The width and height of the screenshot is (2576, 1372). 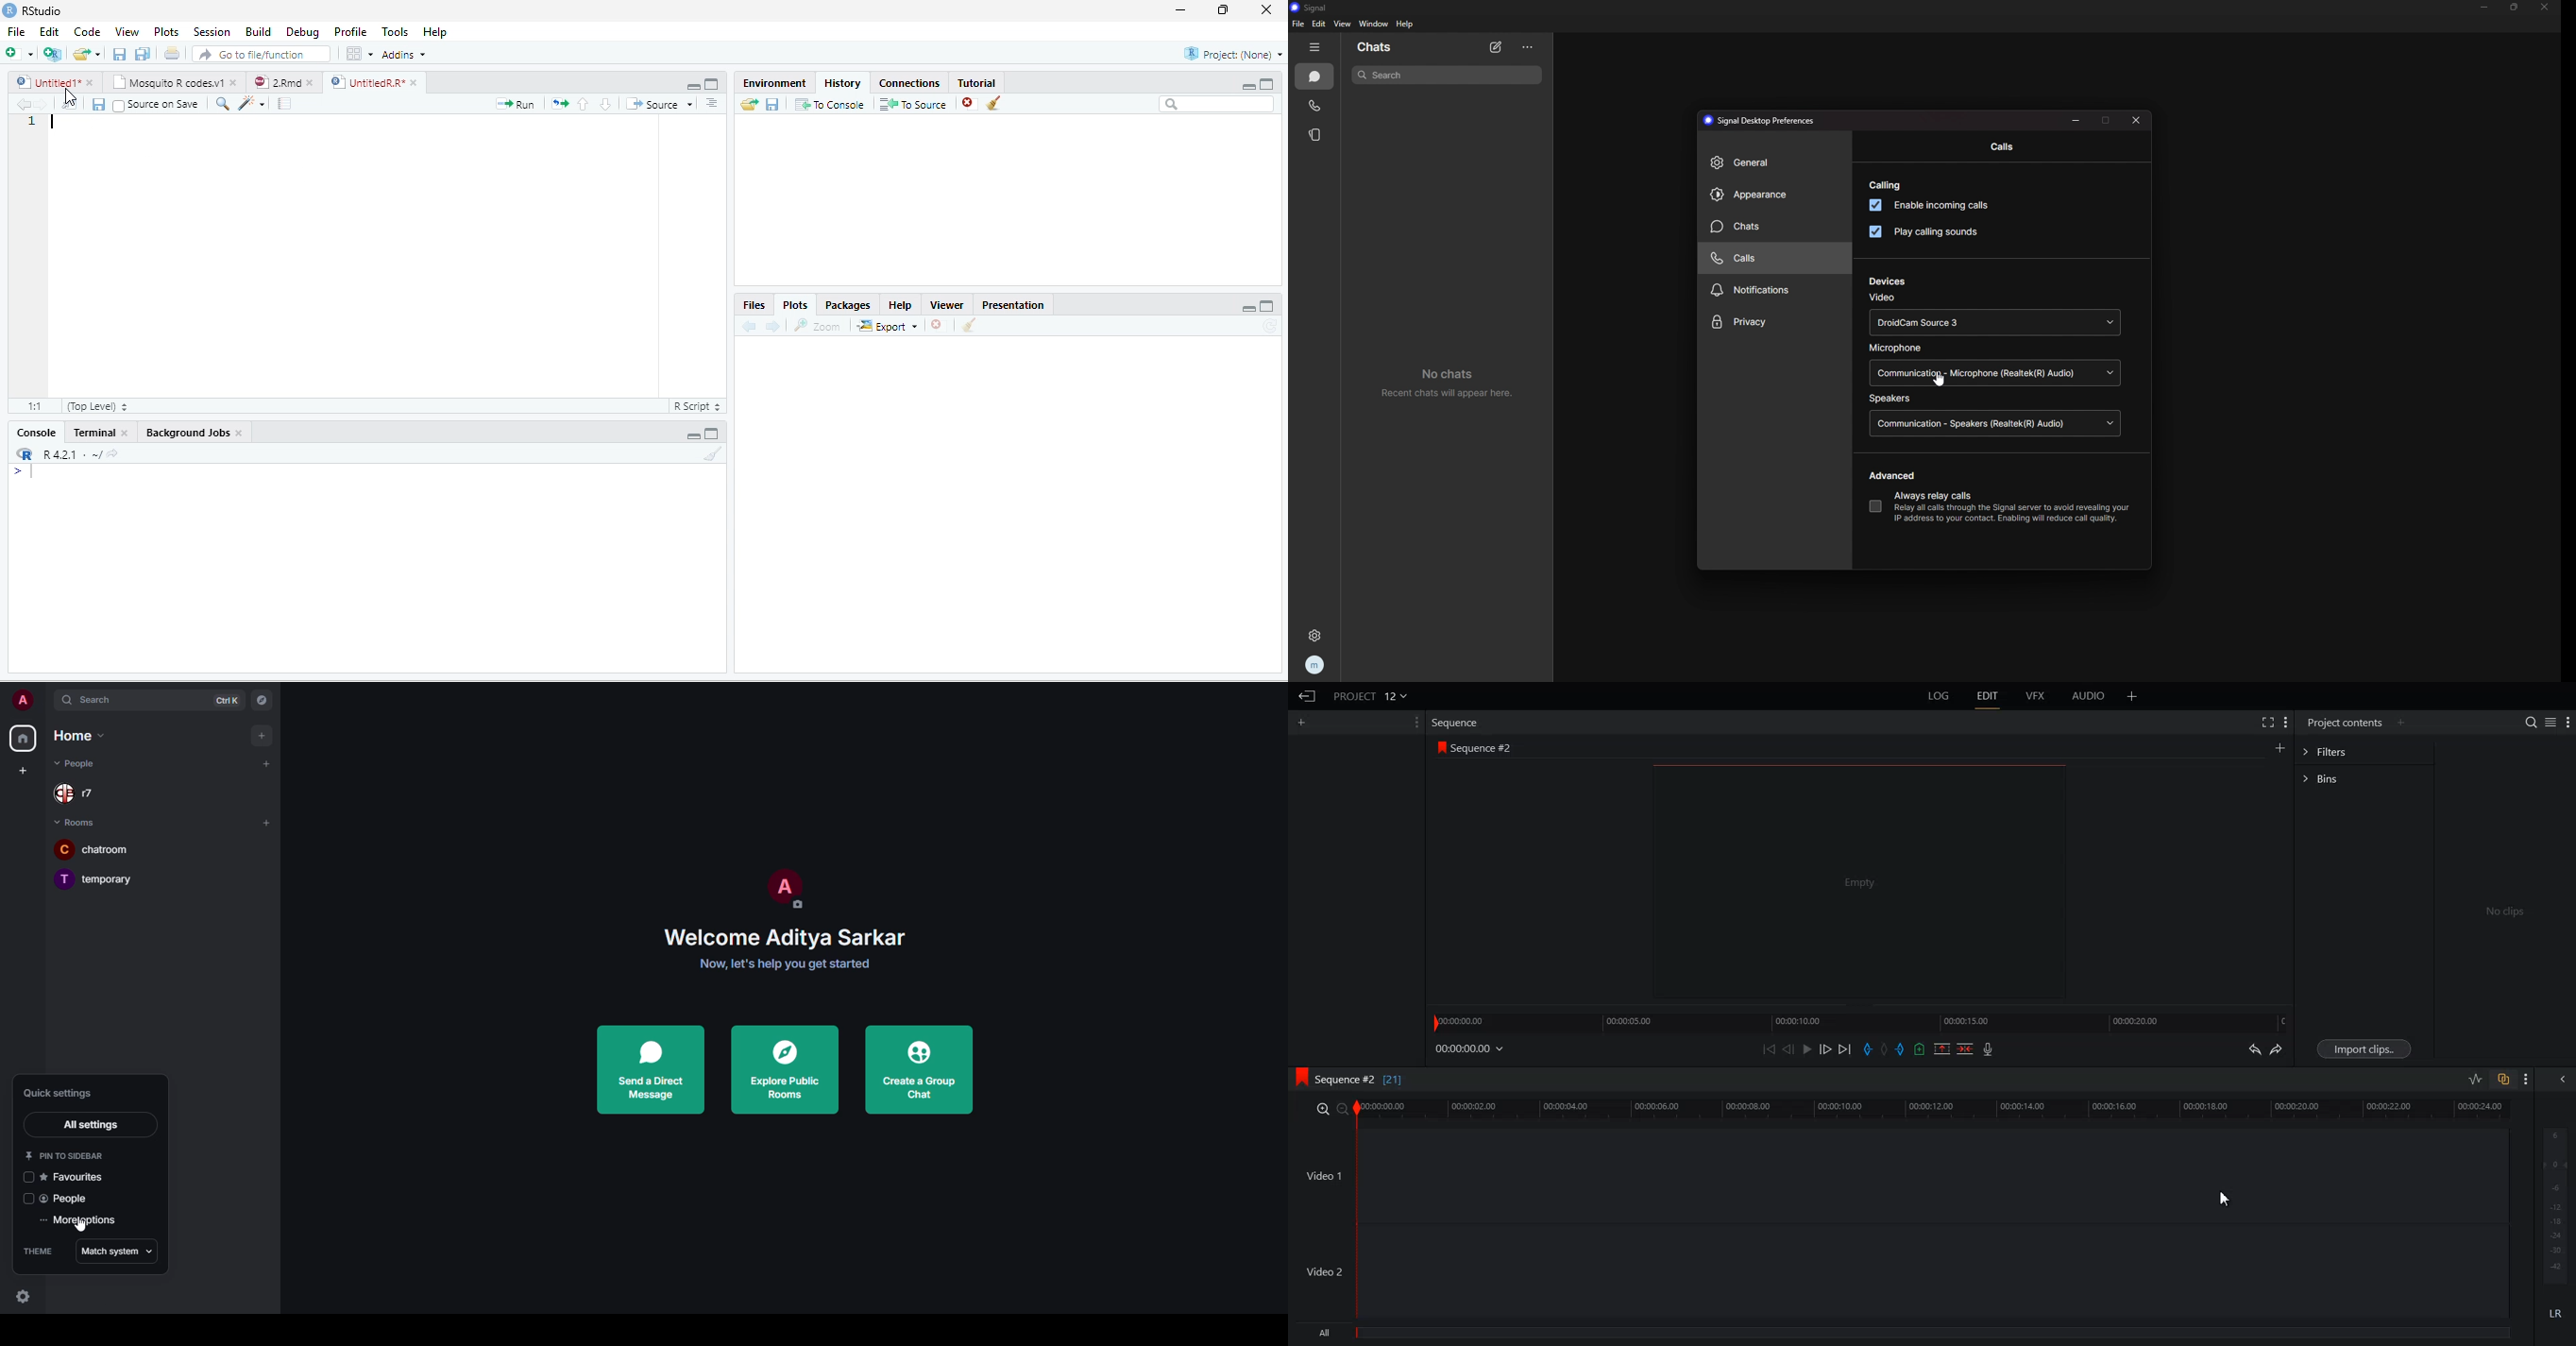 I want to click on minimize, so click(x=1181, y=10).